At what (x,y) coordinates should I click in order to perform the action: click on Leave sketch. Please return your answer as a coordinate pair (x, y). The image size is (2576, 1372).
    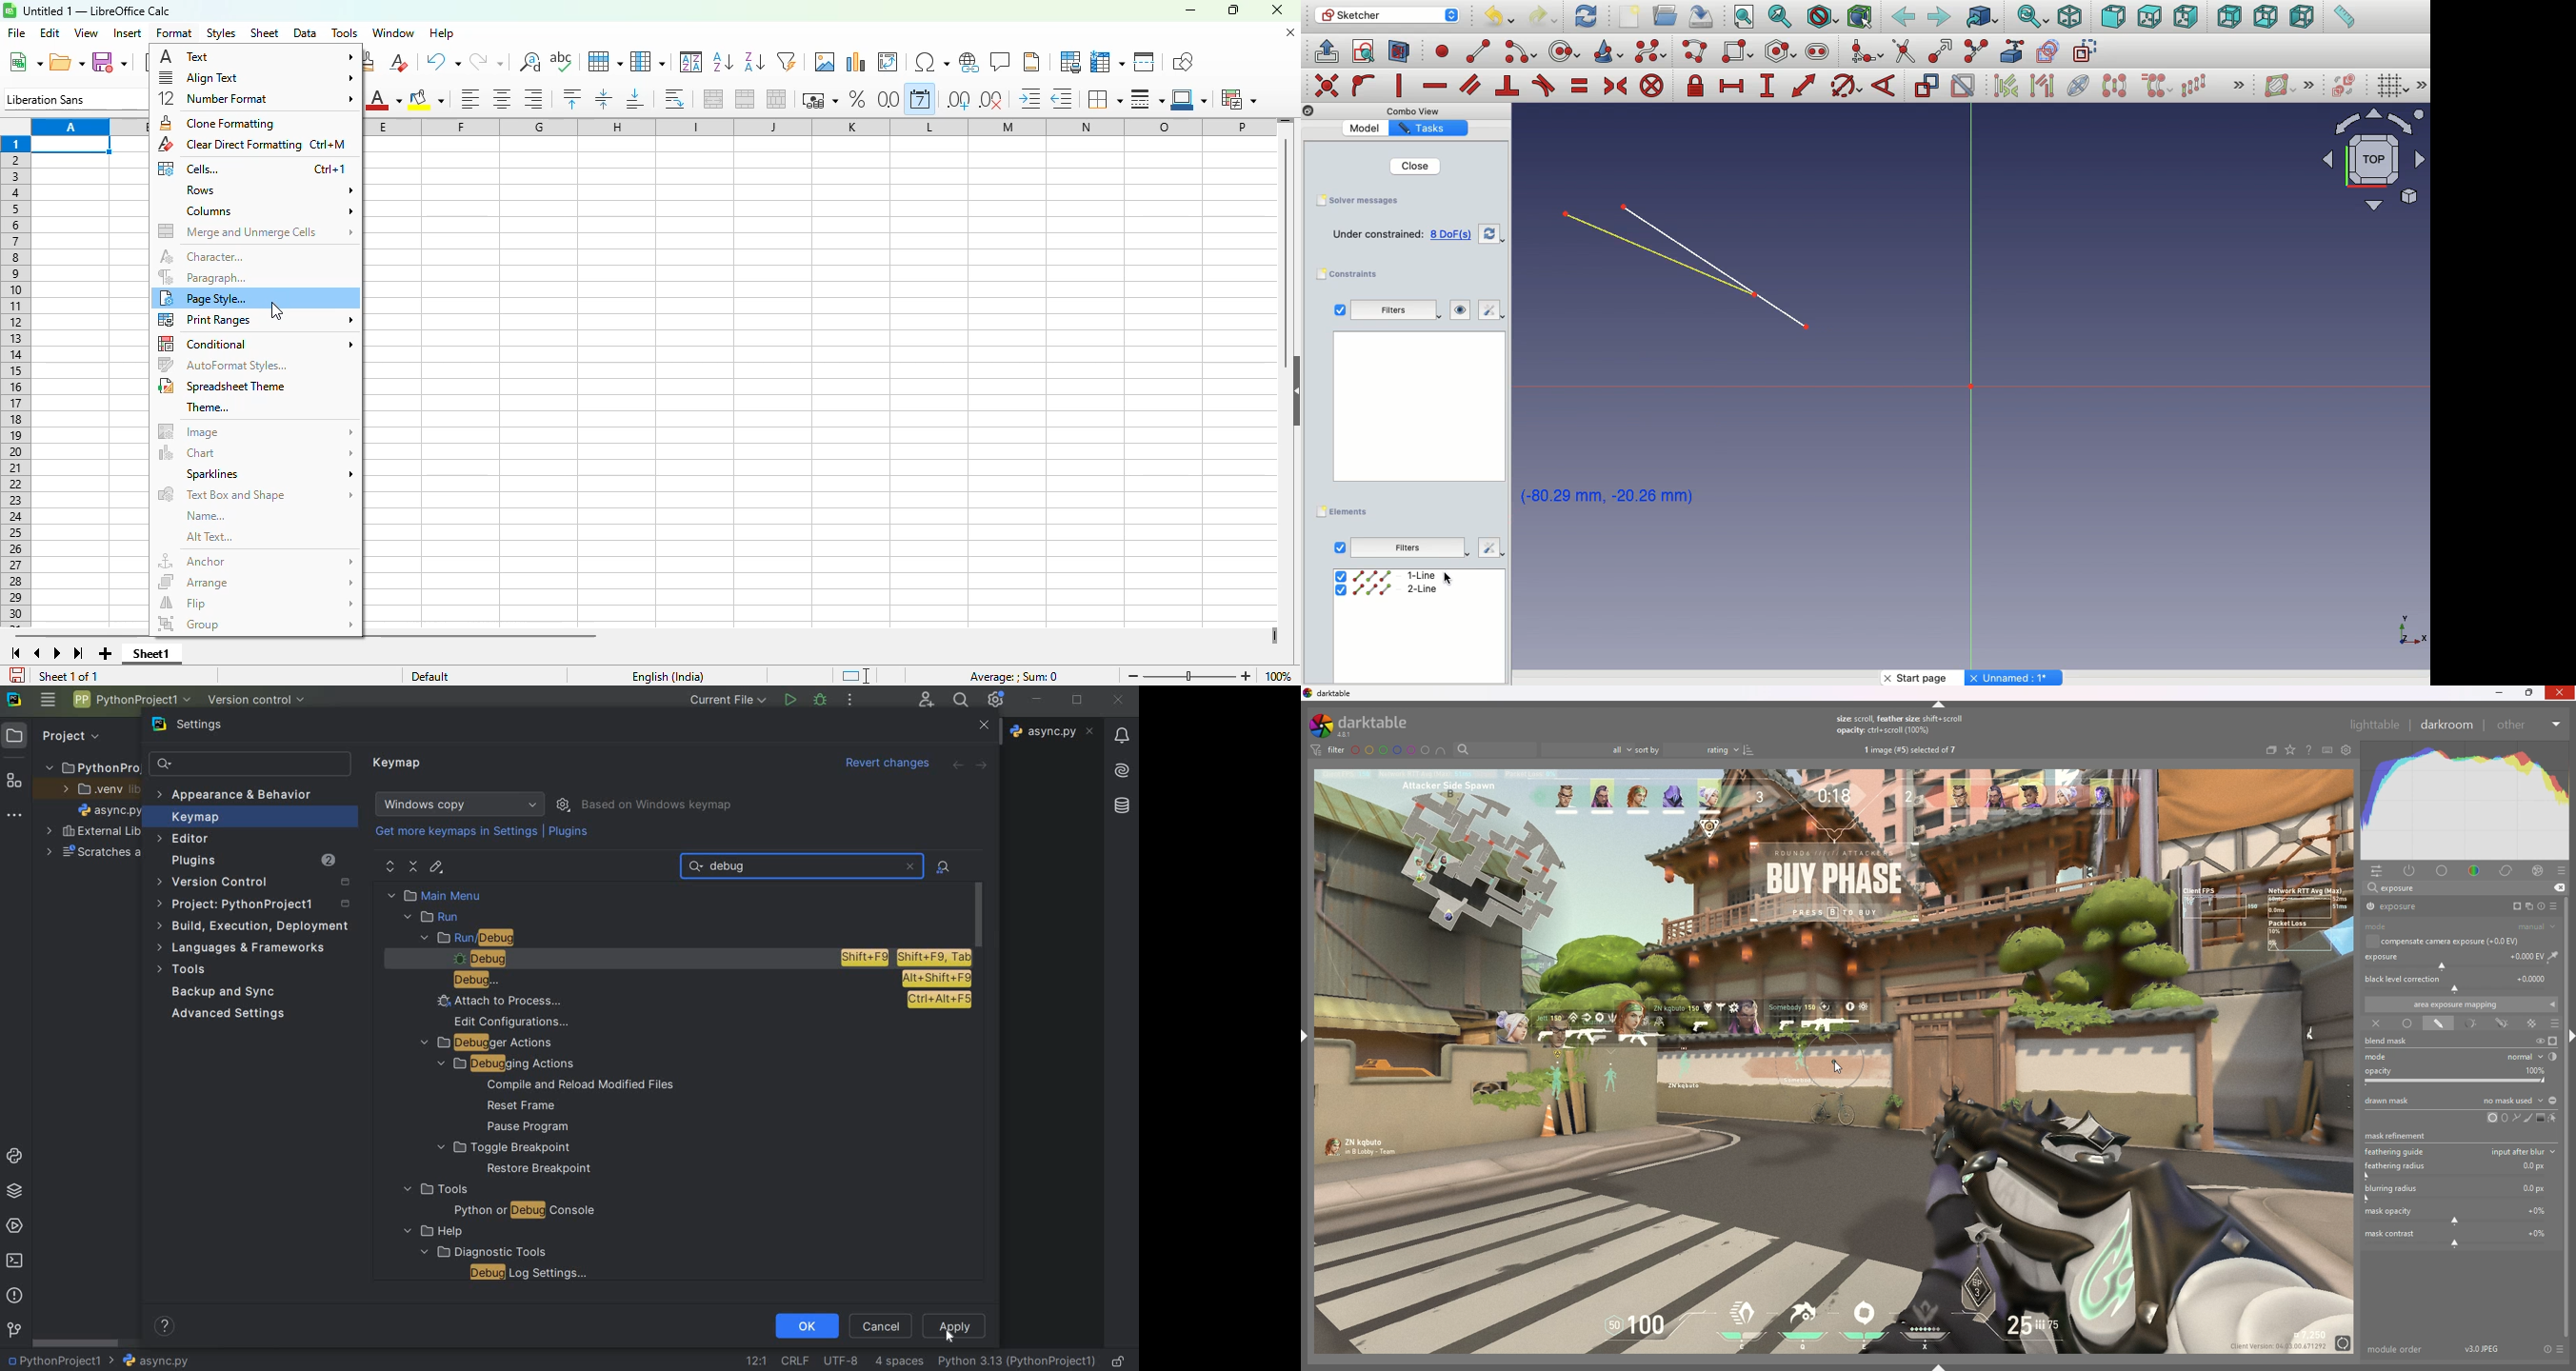
    Looking at the image, I should click on (1326, 50).